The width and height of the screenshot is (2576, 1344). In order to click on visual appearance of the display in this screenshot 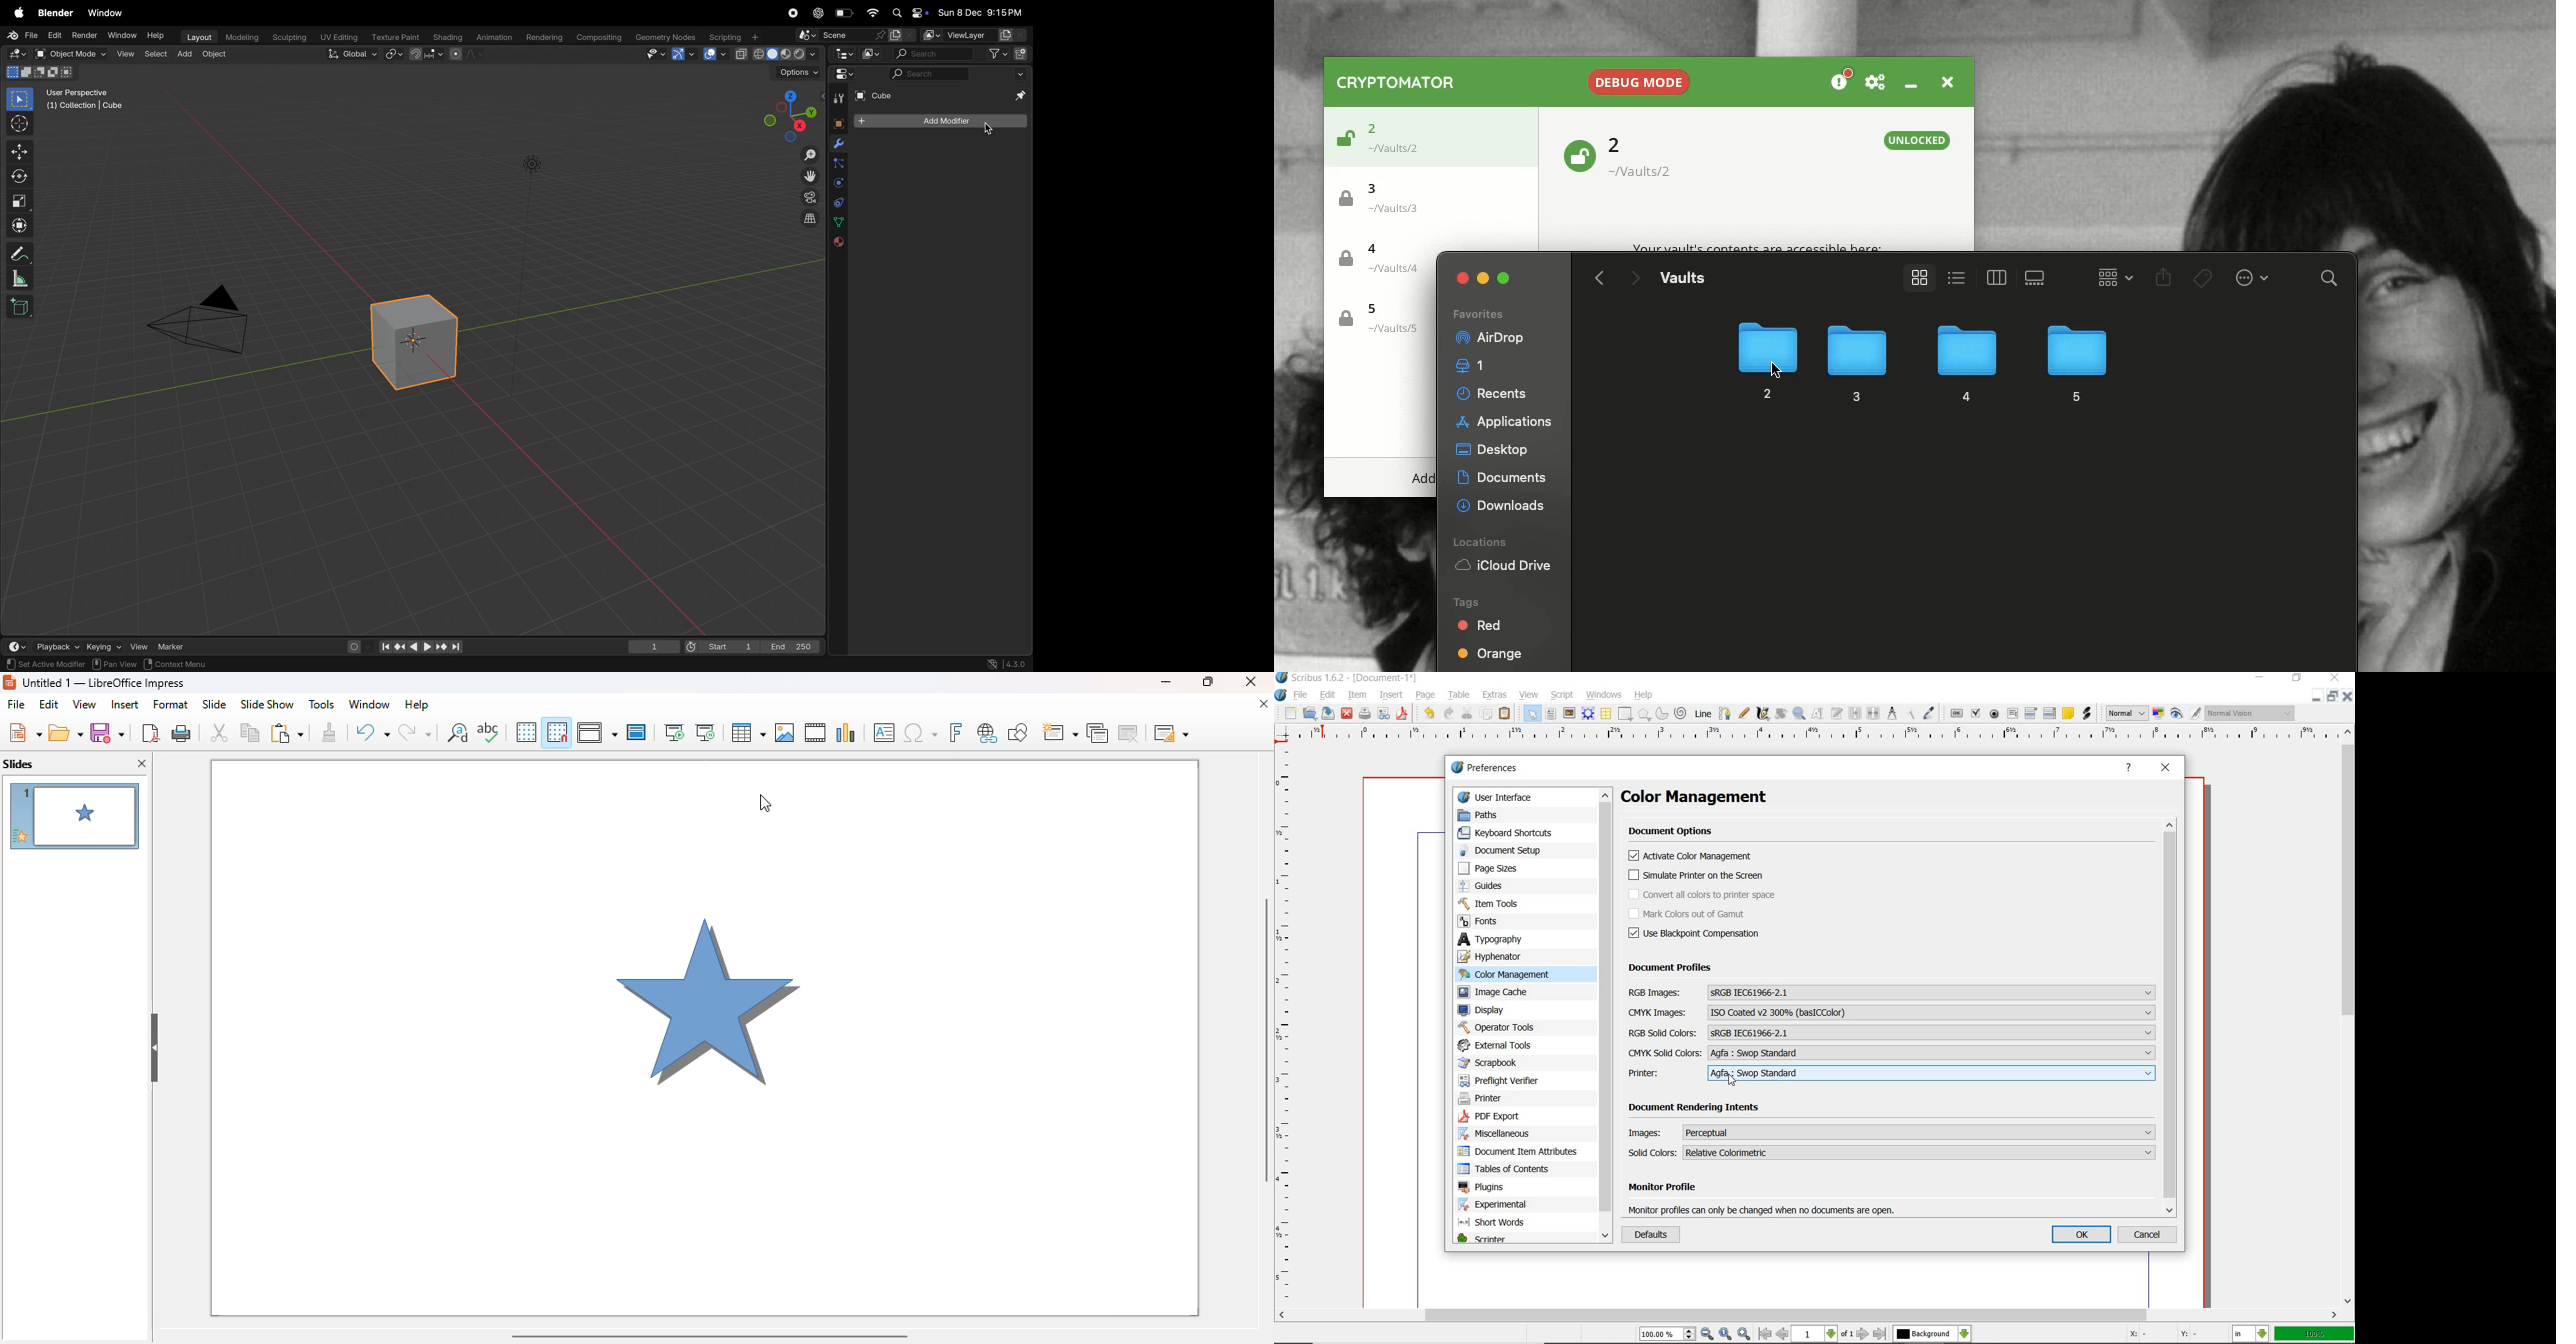, I will do `click(2250, 714)`.